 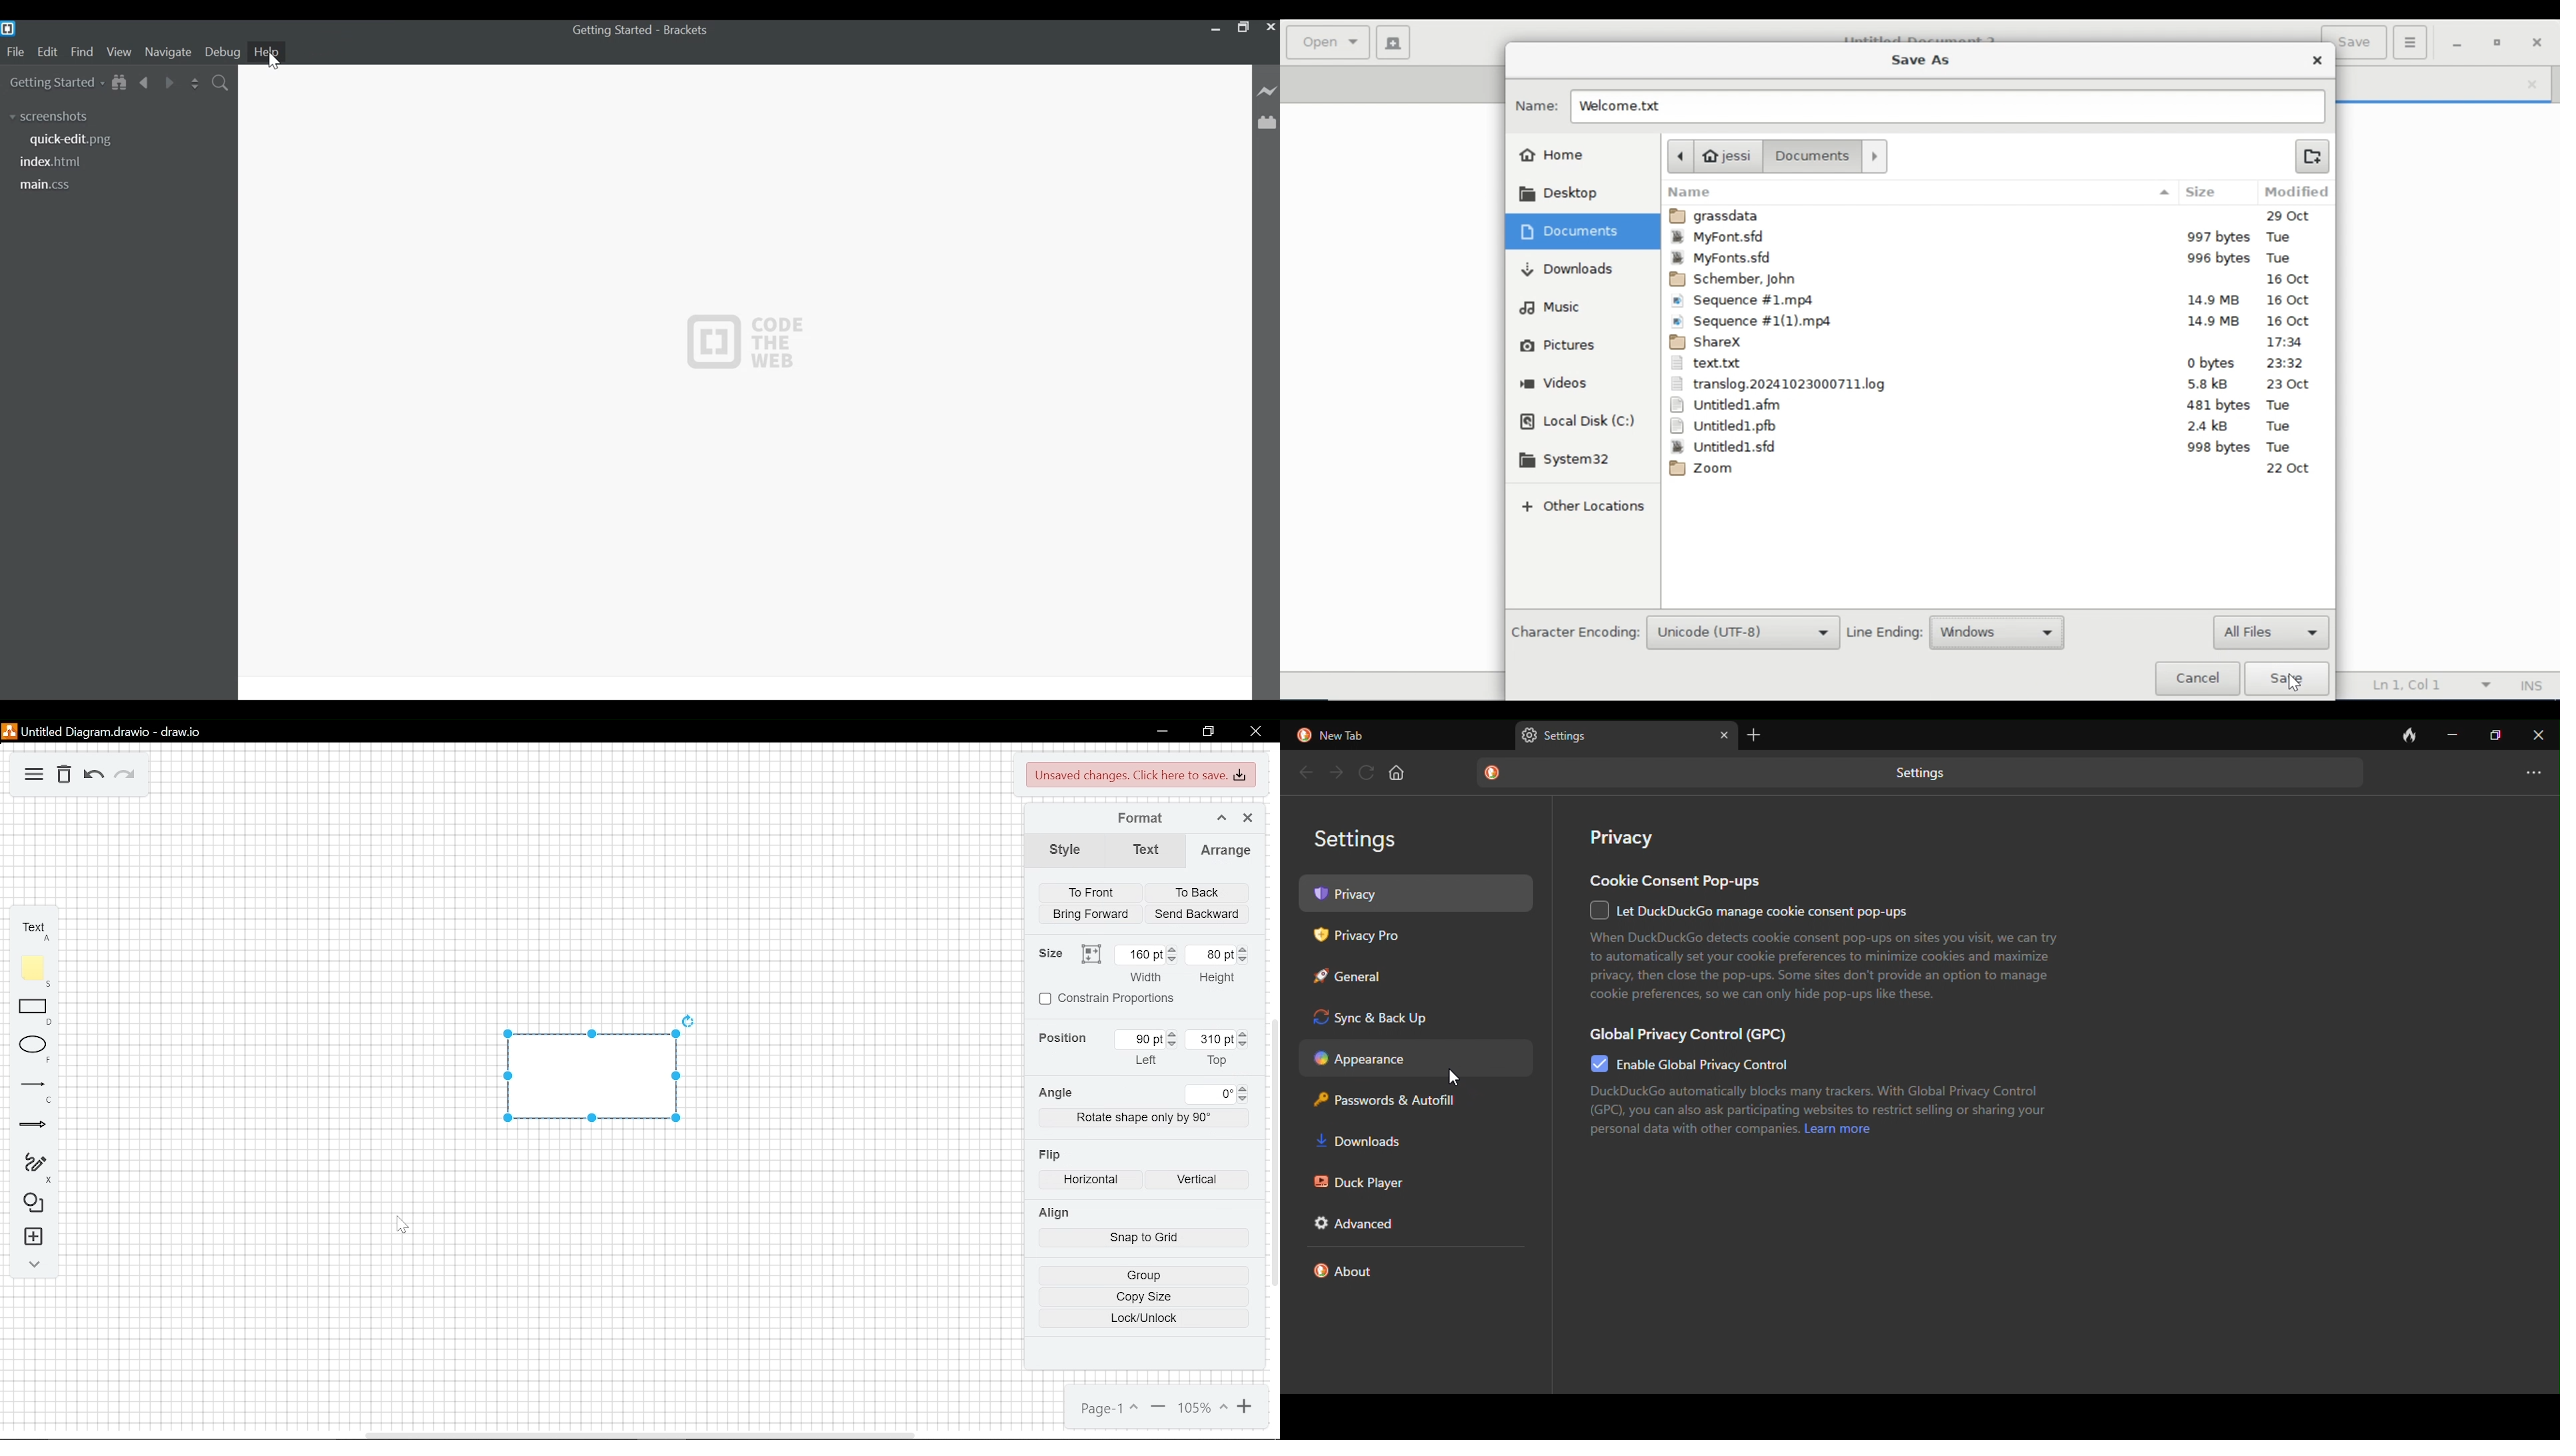 What do you see at coordinates (1173, 960) in the screenshot?
I see `decrease width` at bounding box center [1173, 960].